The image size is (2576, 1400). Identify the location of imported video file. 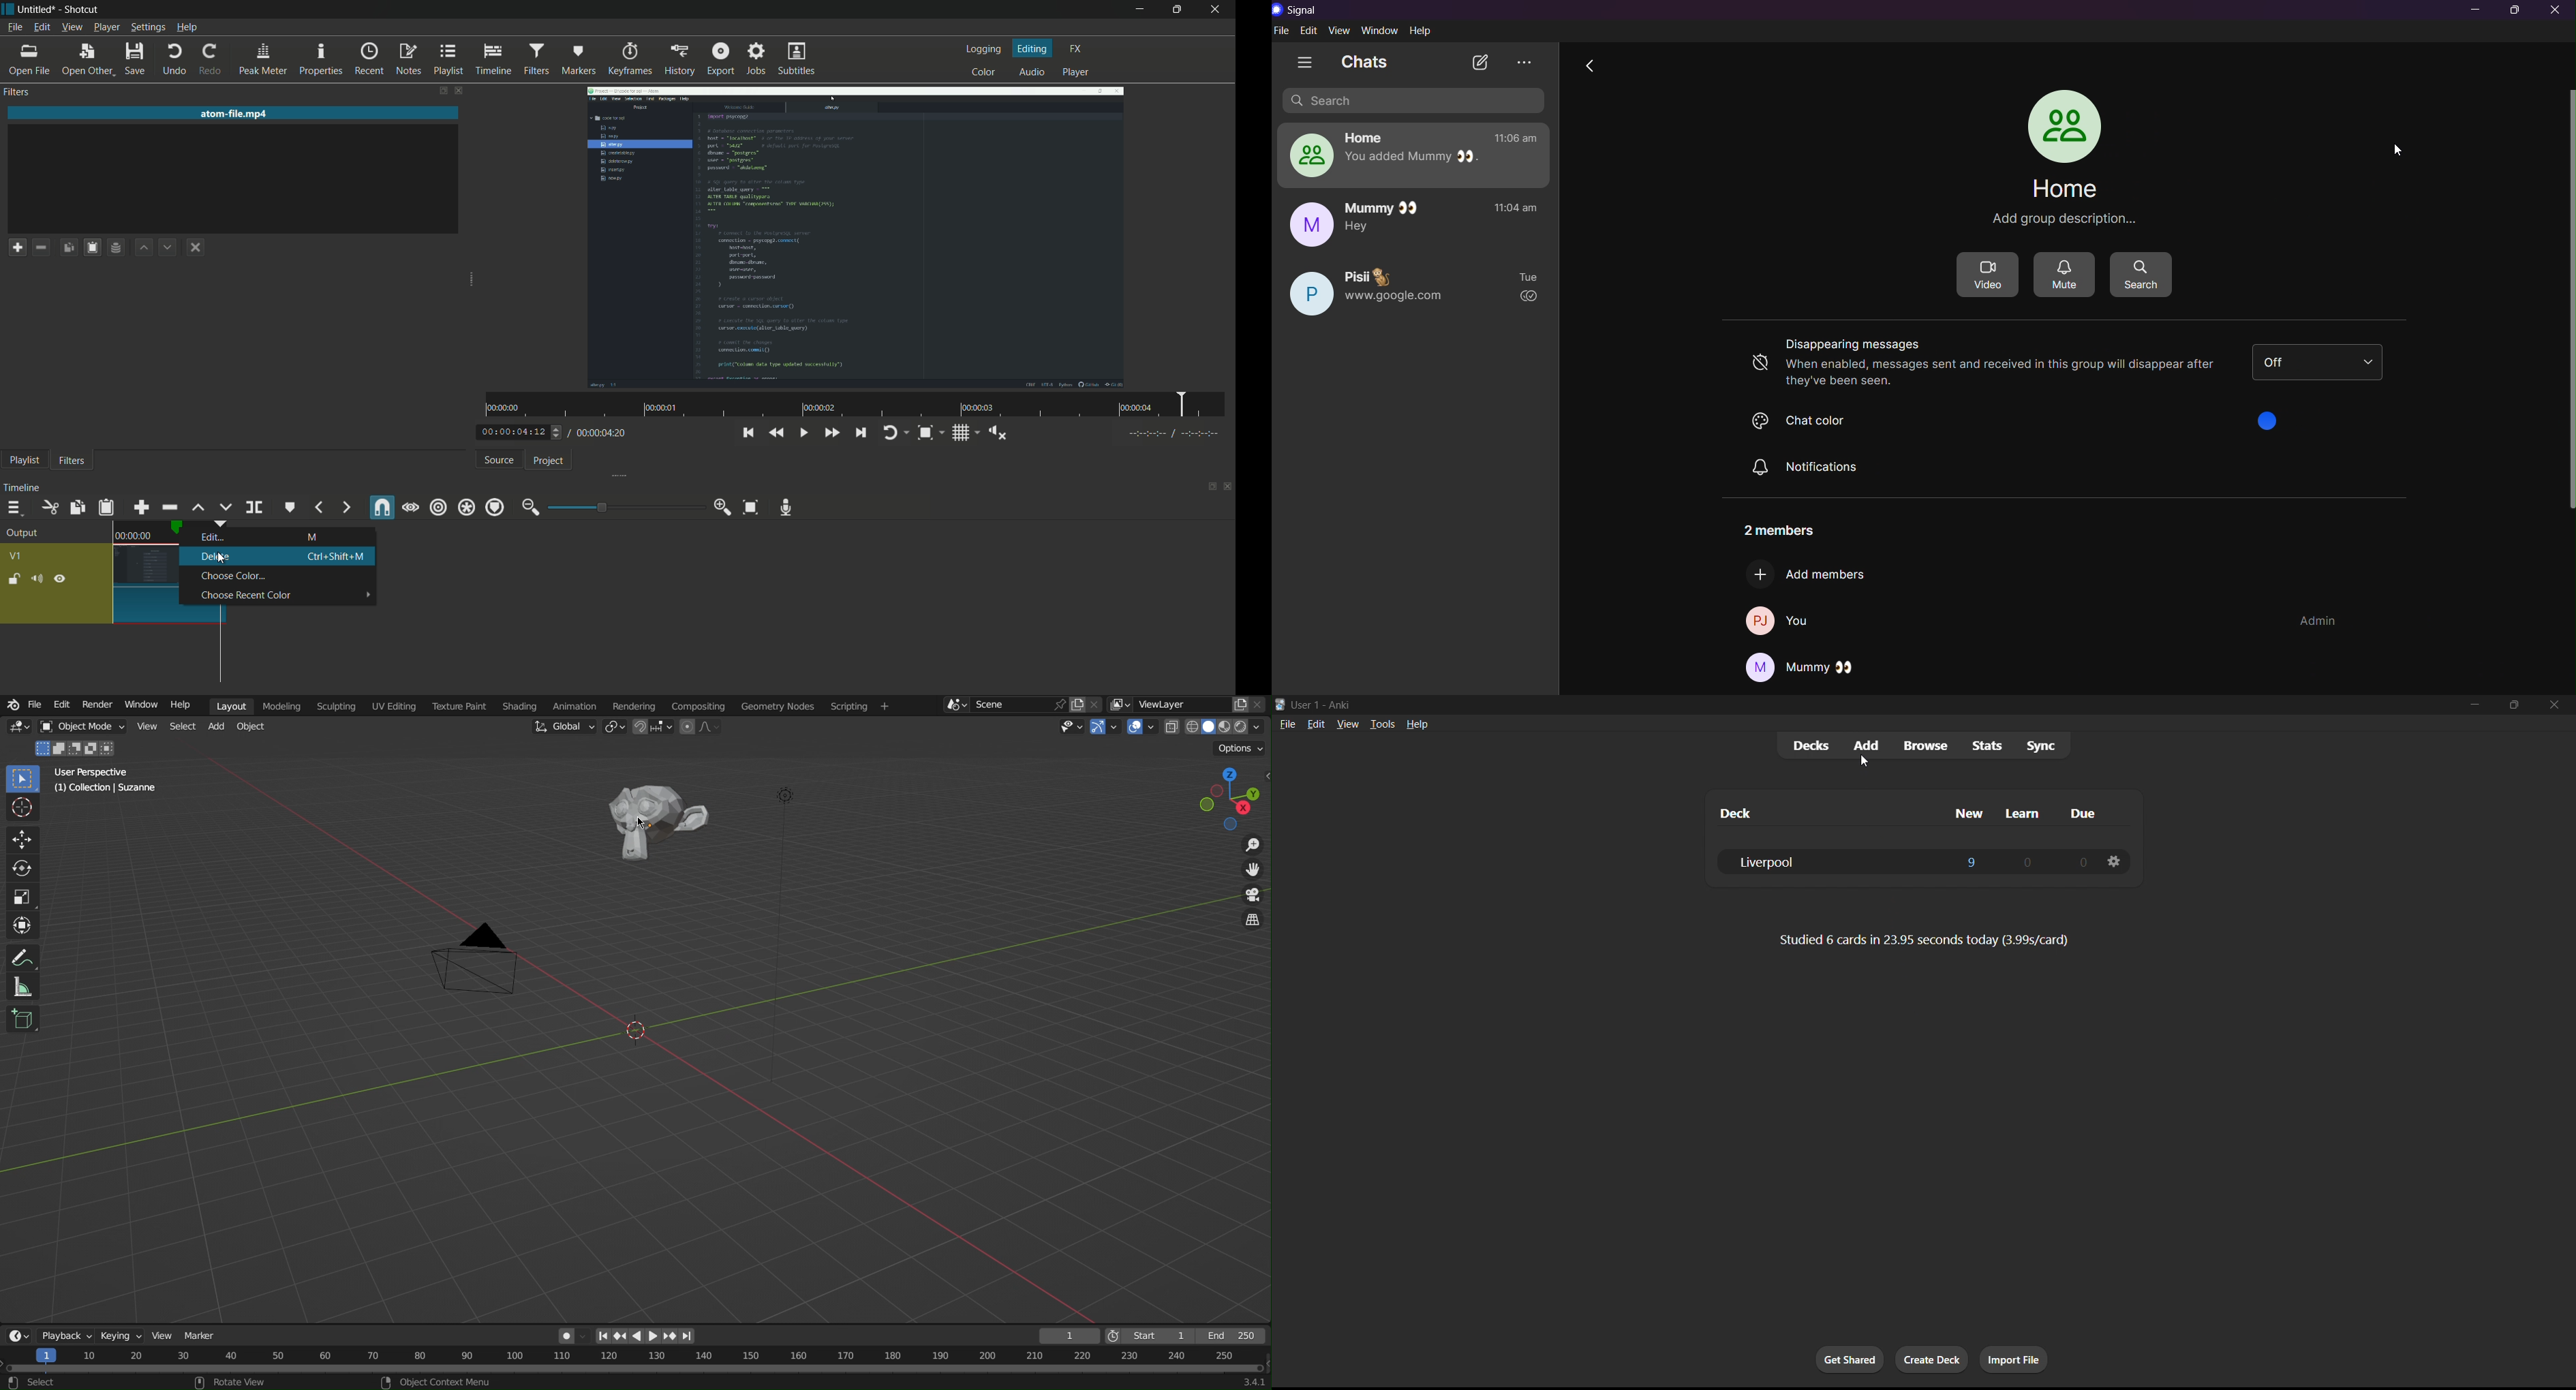
(856, 239).